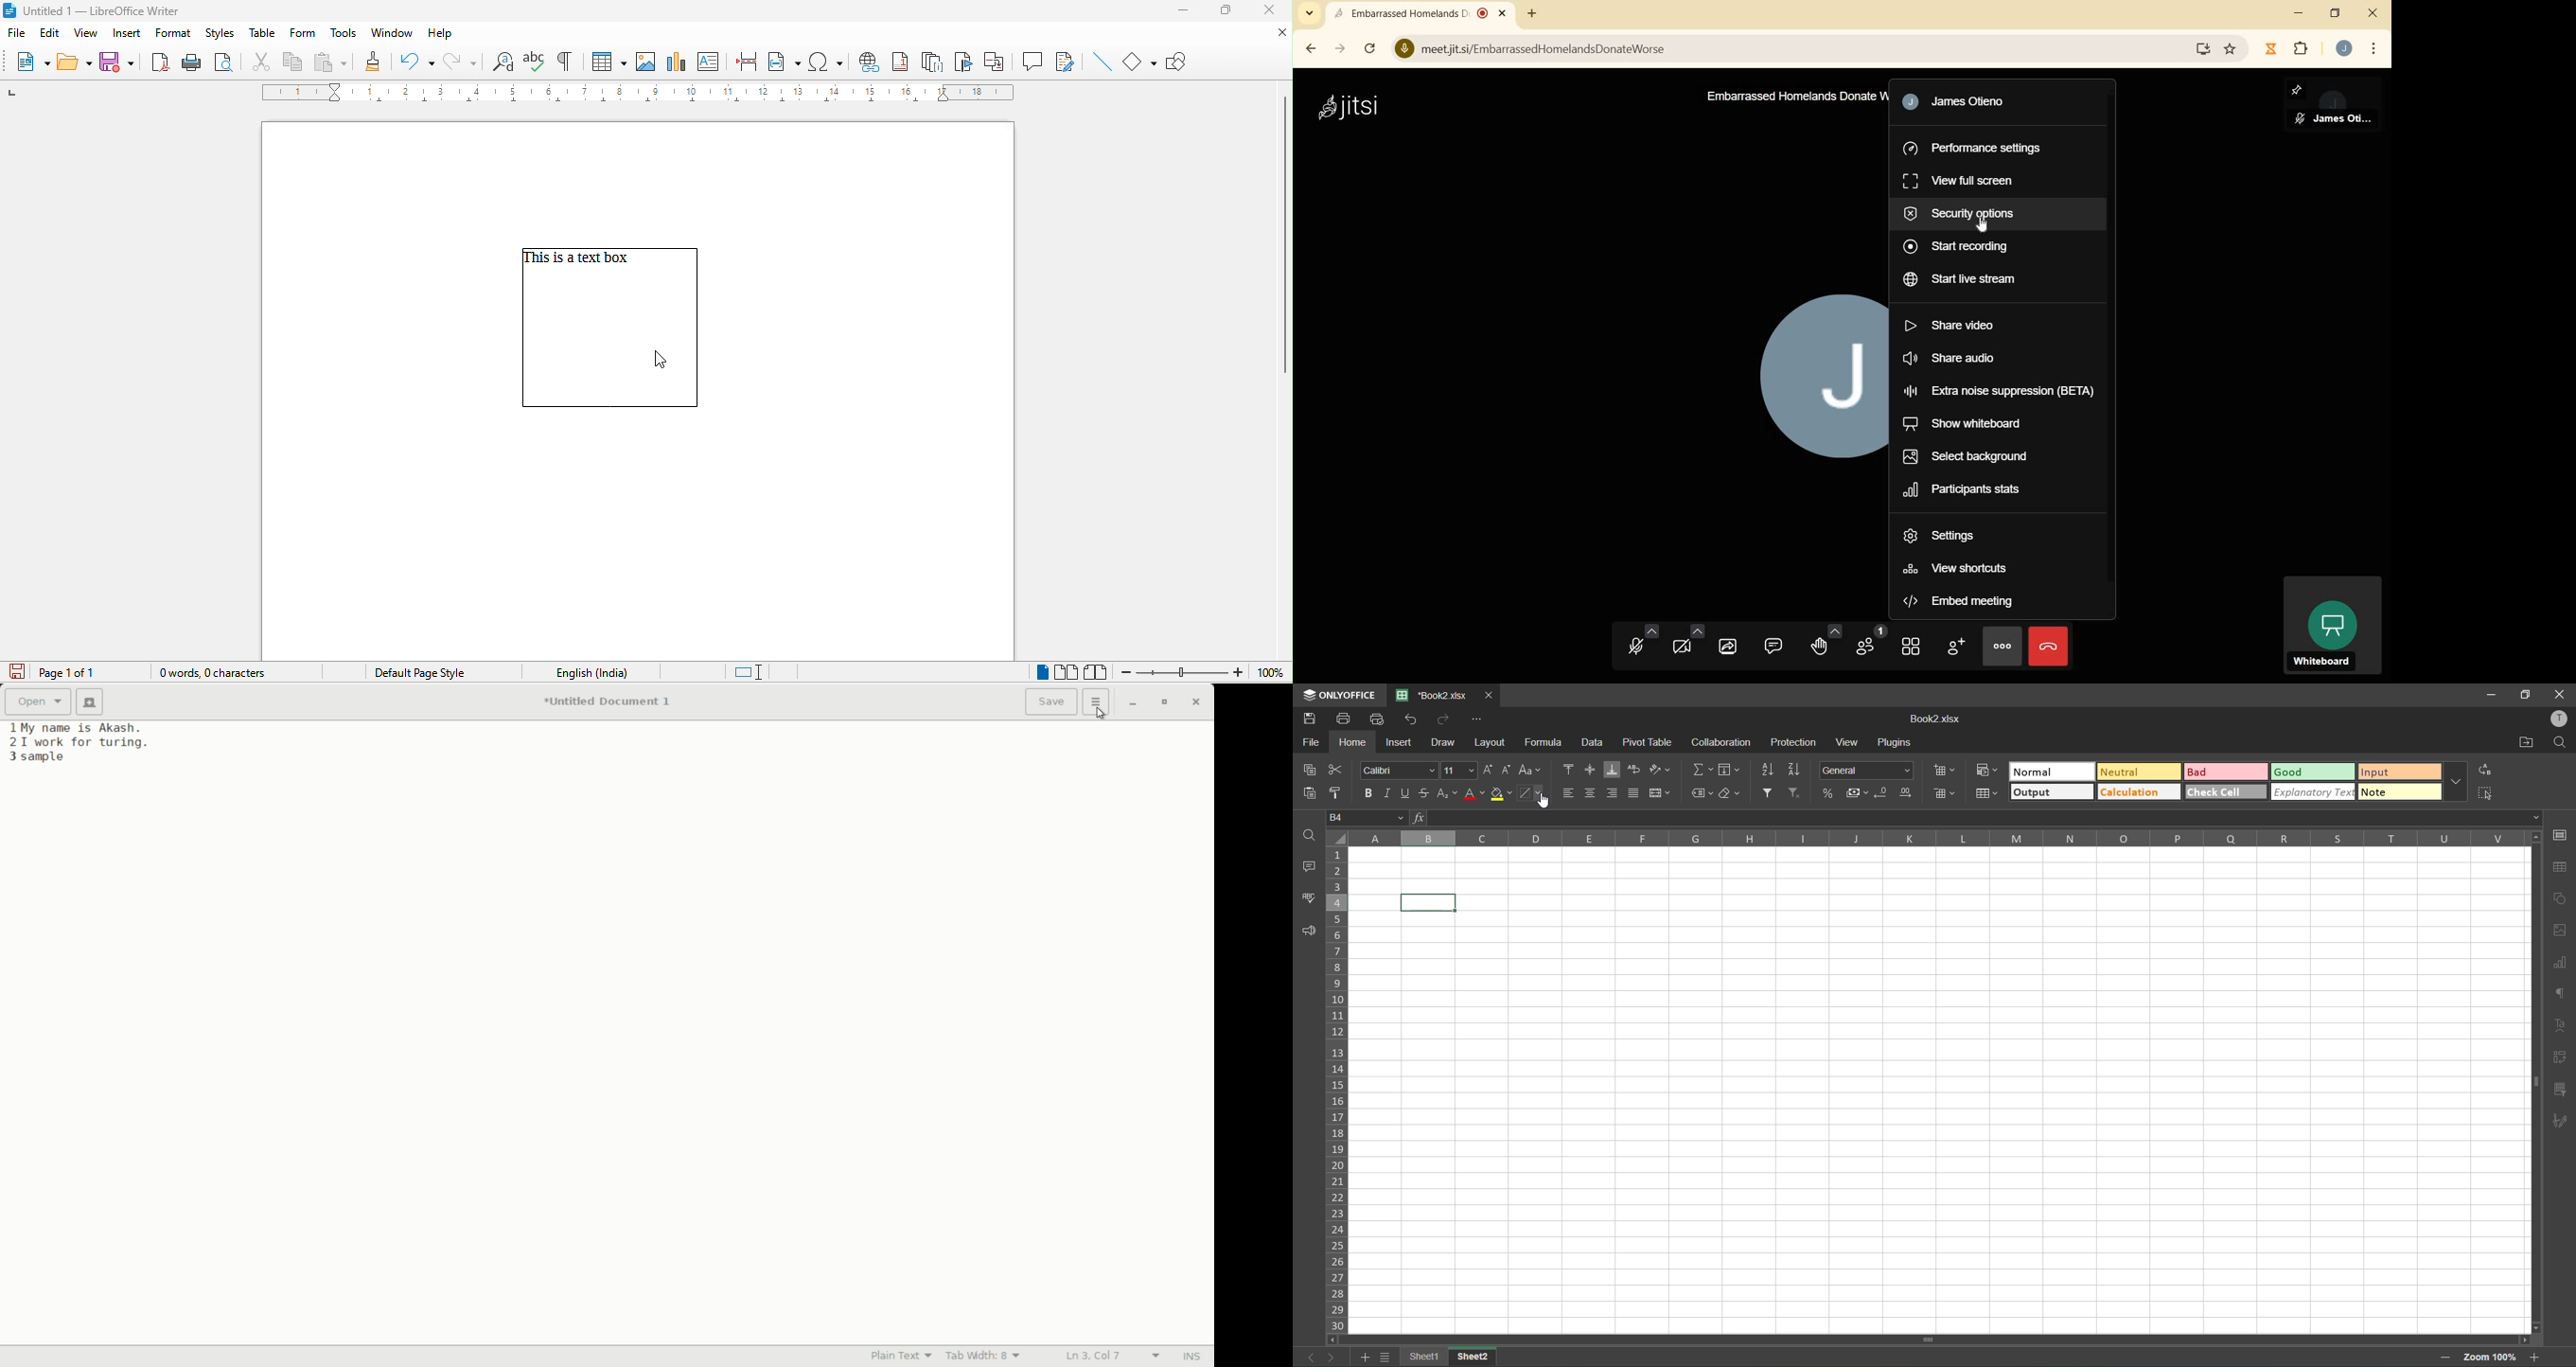  I want to click on quick print, so click(1380, 718).